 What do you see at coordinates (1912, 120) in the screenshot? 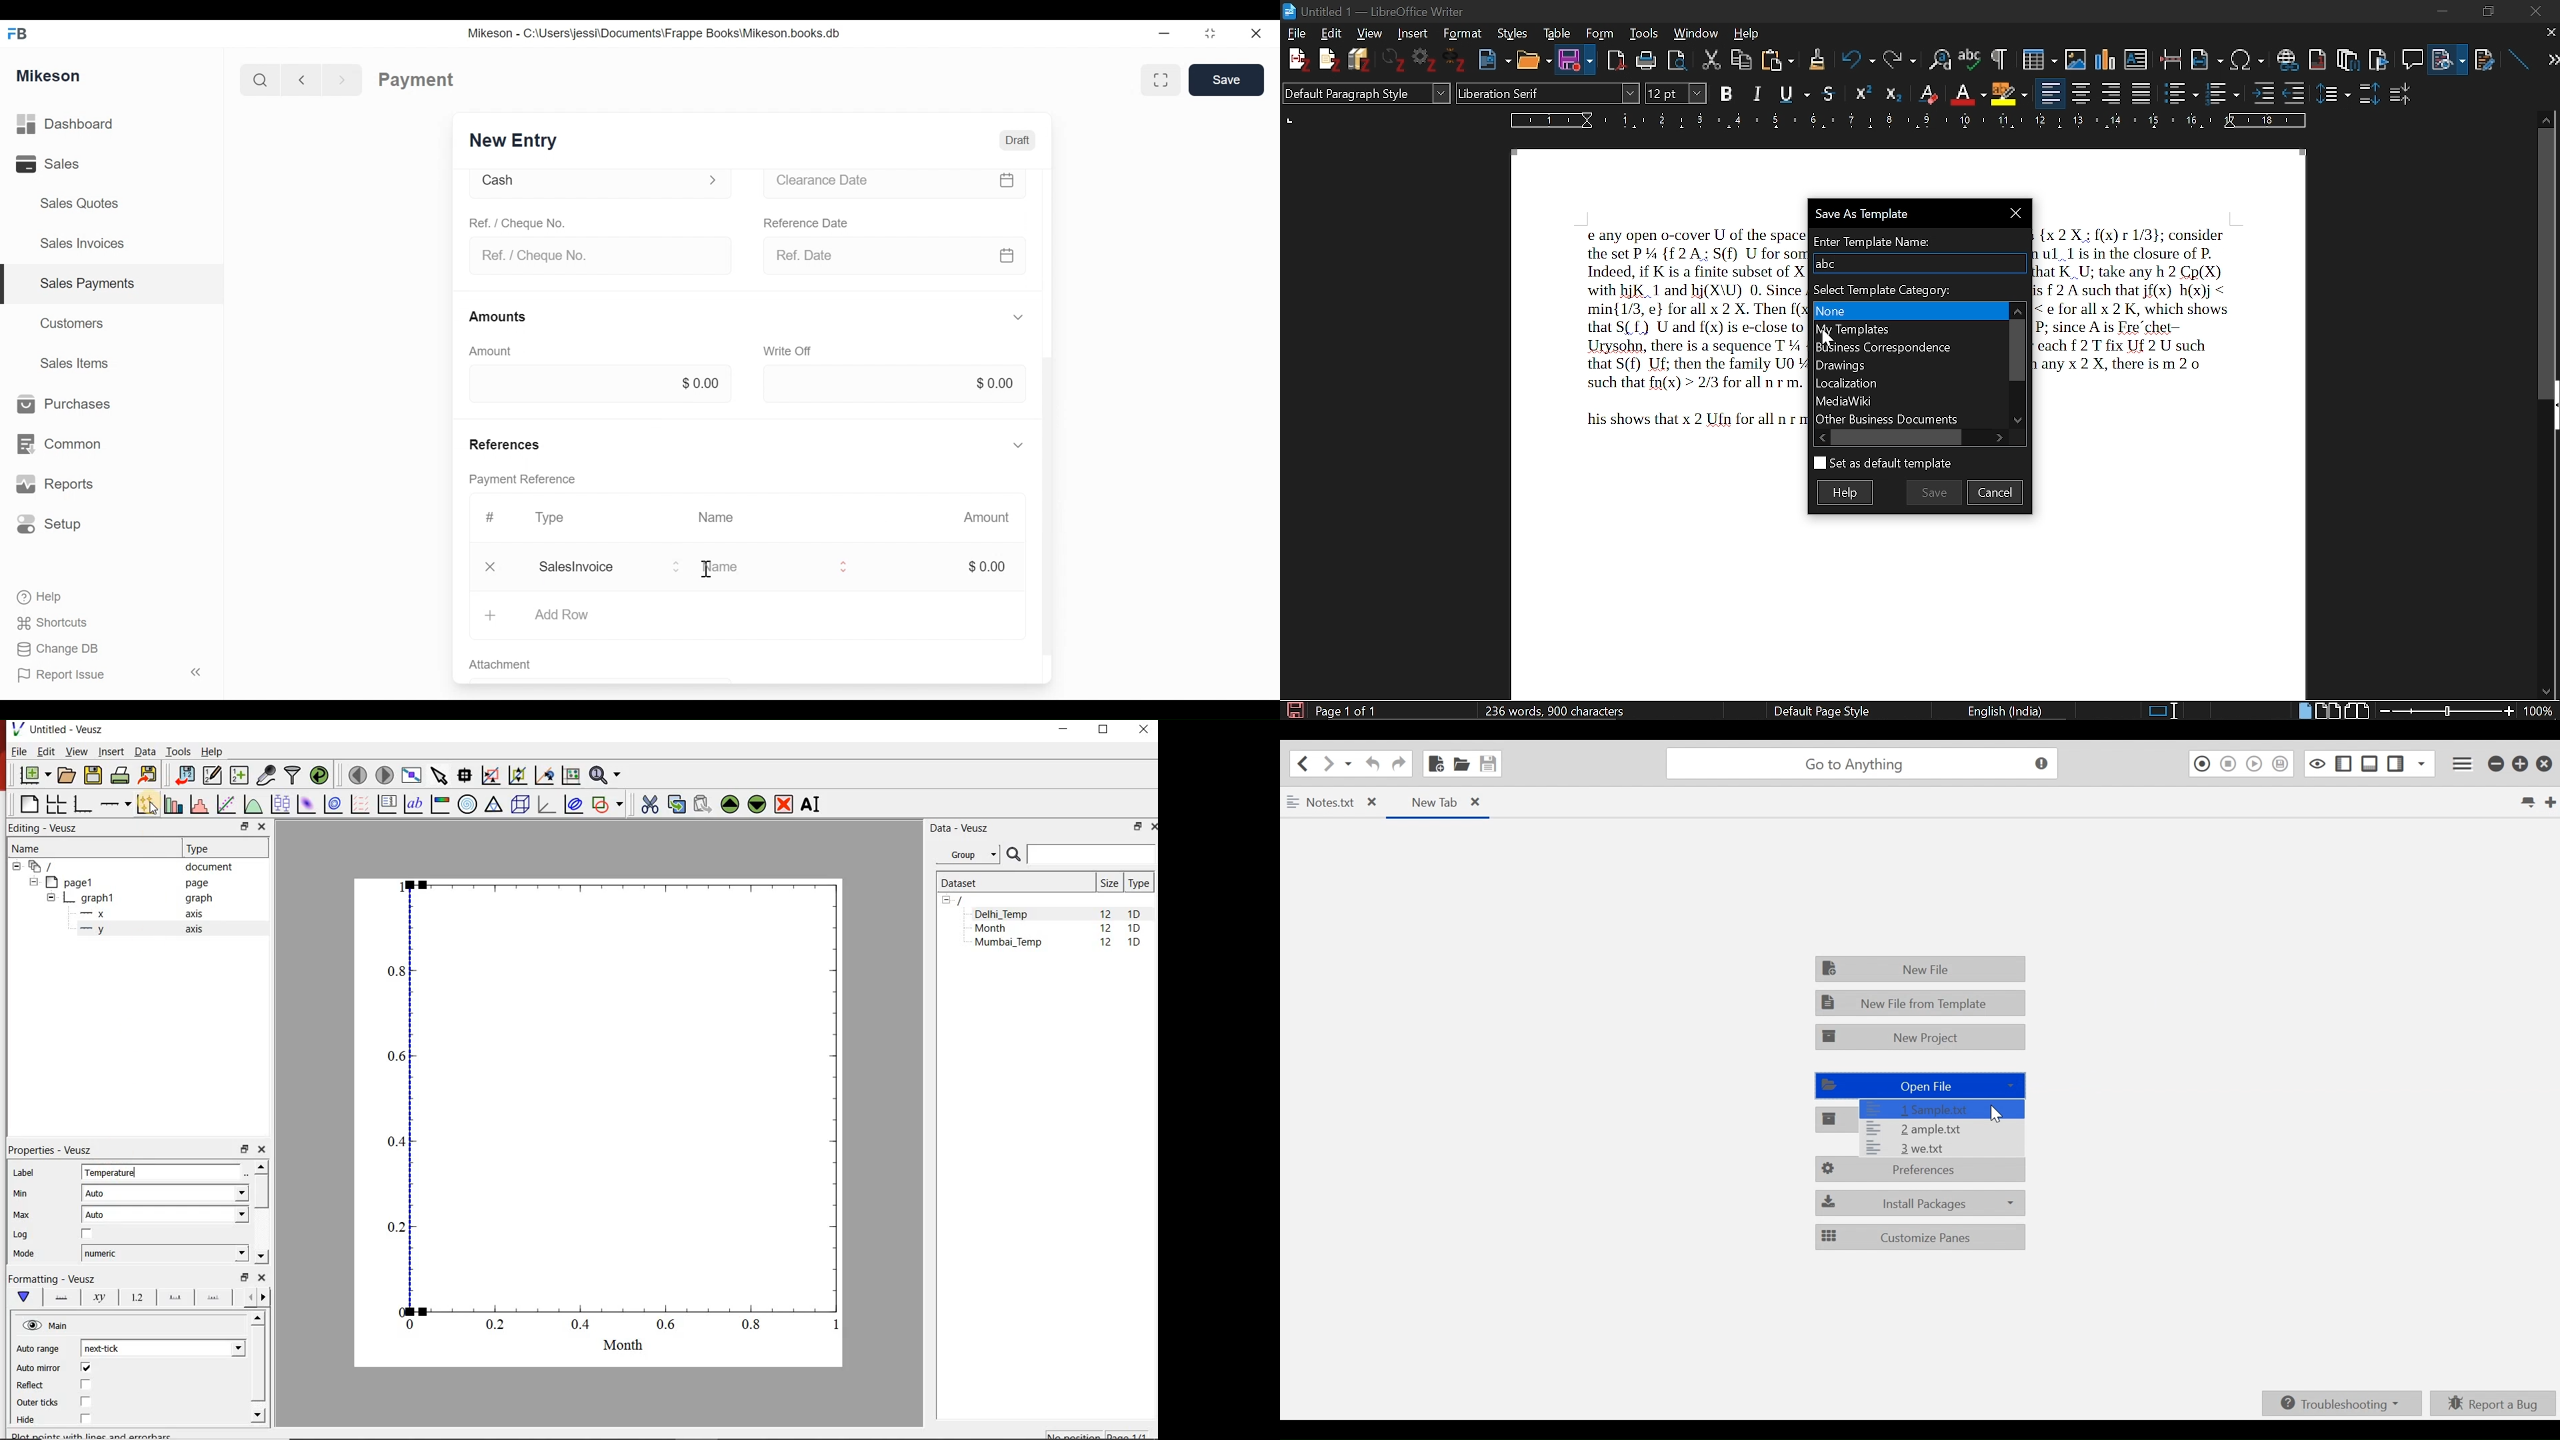
I see `Ruler` at bounding box center [1912, 120].